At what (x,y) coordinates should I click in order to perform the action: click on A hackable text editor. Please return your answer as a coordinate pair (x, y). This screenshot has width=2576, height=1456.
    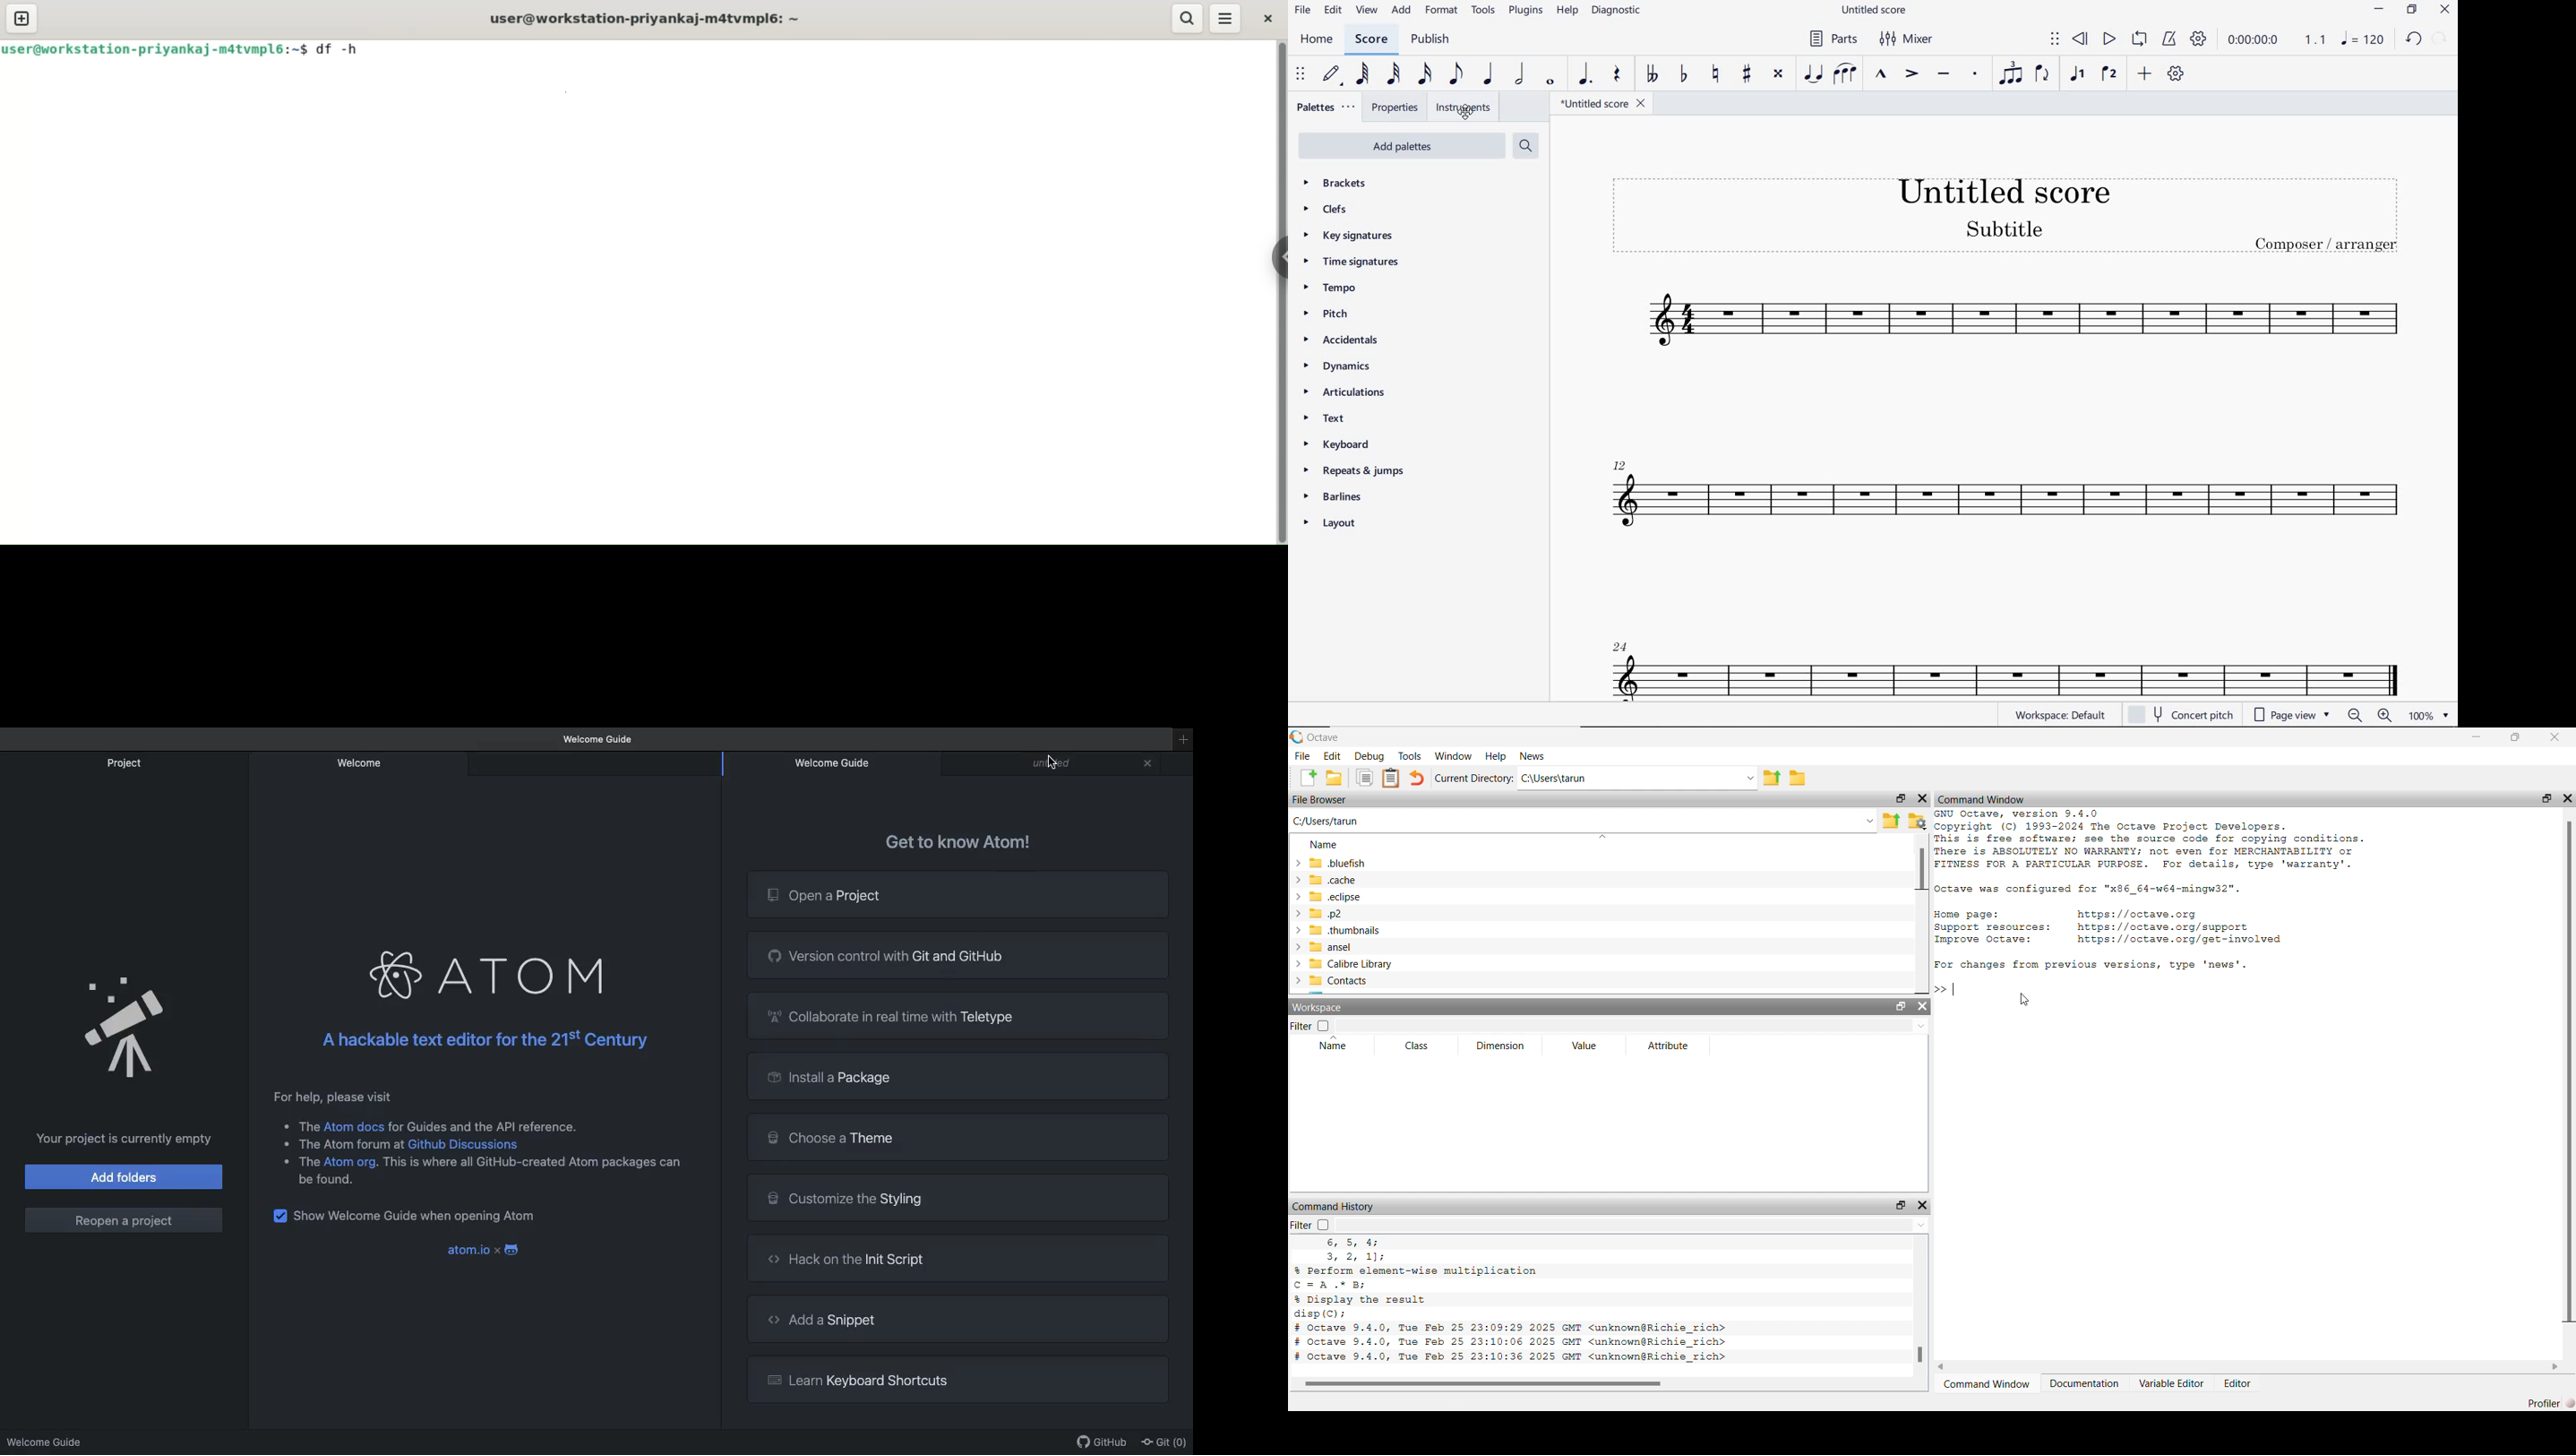
    Looking at the image, I should click on (486, 1039).